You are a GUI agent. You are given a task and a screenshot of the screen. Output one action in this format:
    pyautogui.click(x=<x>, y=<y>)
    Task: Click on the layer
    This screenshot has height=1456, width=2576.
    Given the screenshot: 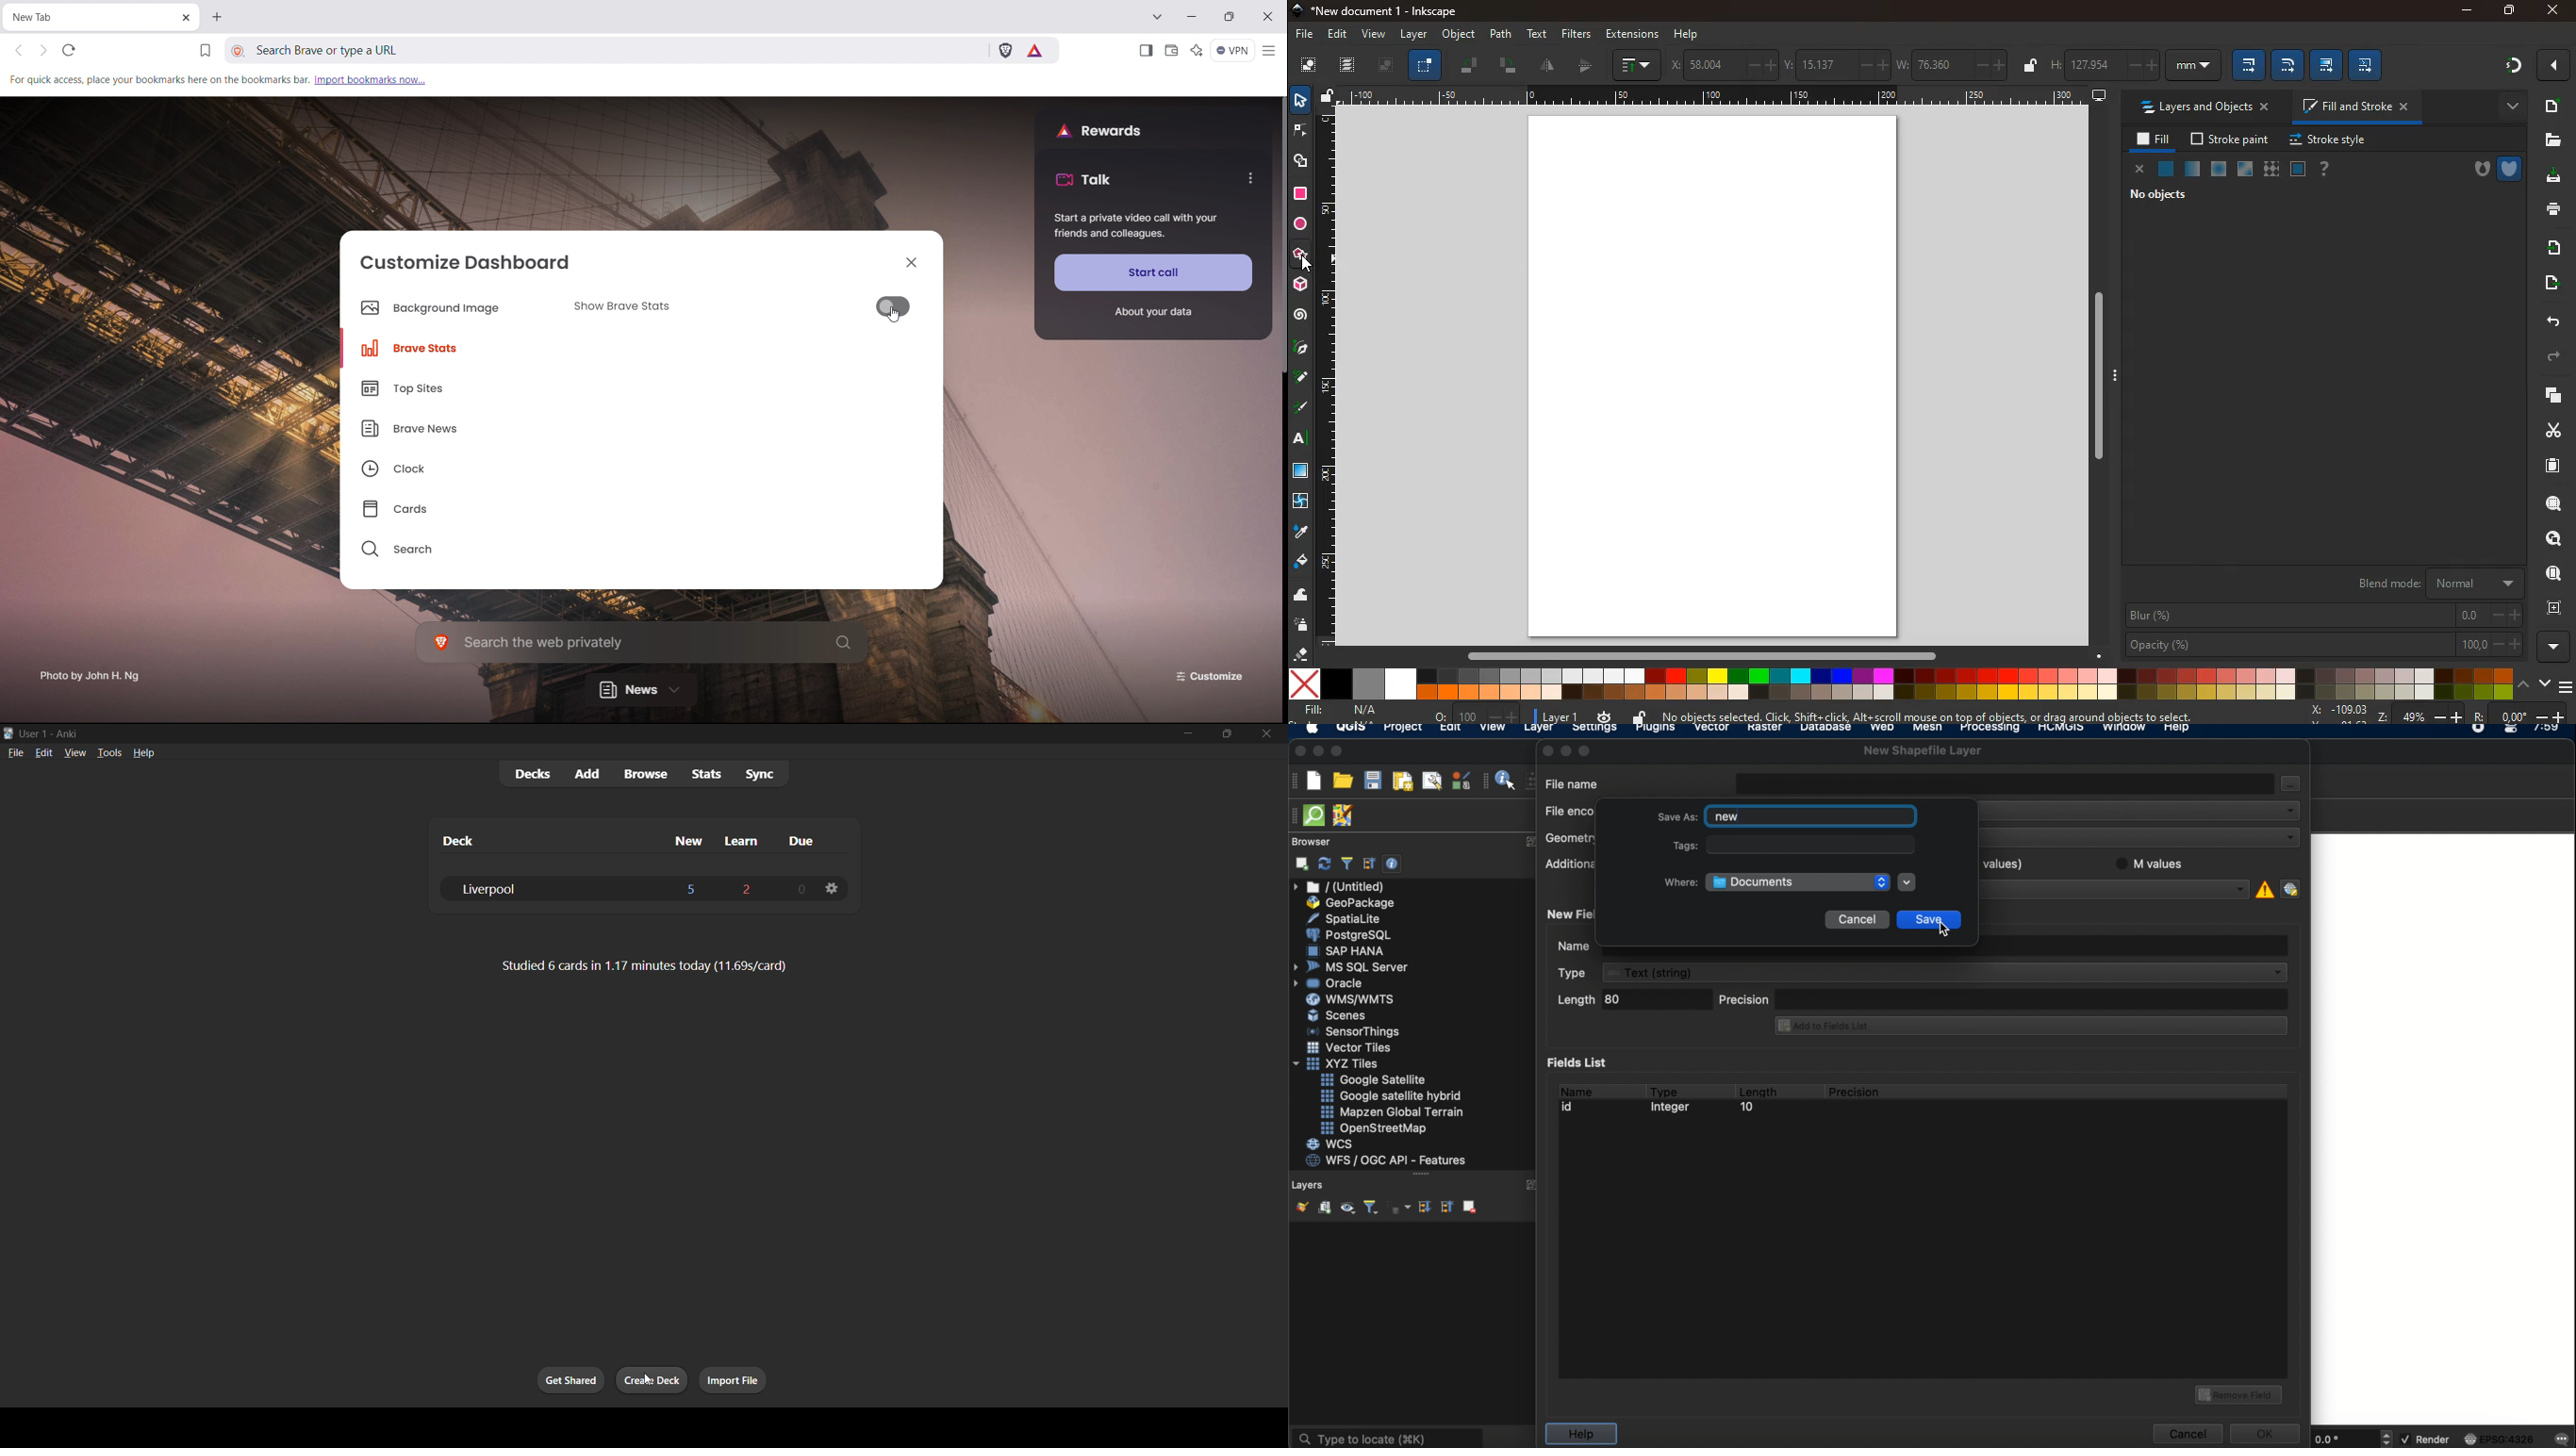 What is the action you would take?
    pyautogui.click(x=1412, y=35)
    